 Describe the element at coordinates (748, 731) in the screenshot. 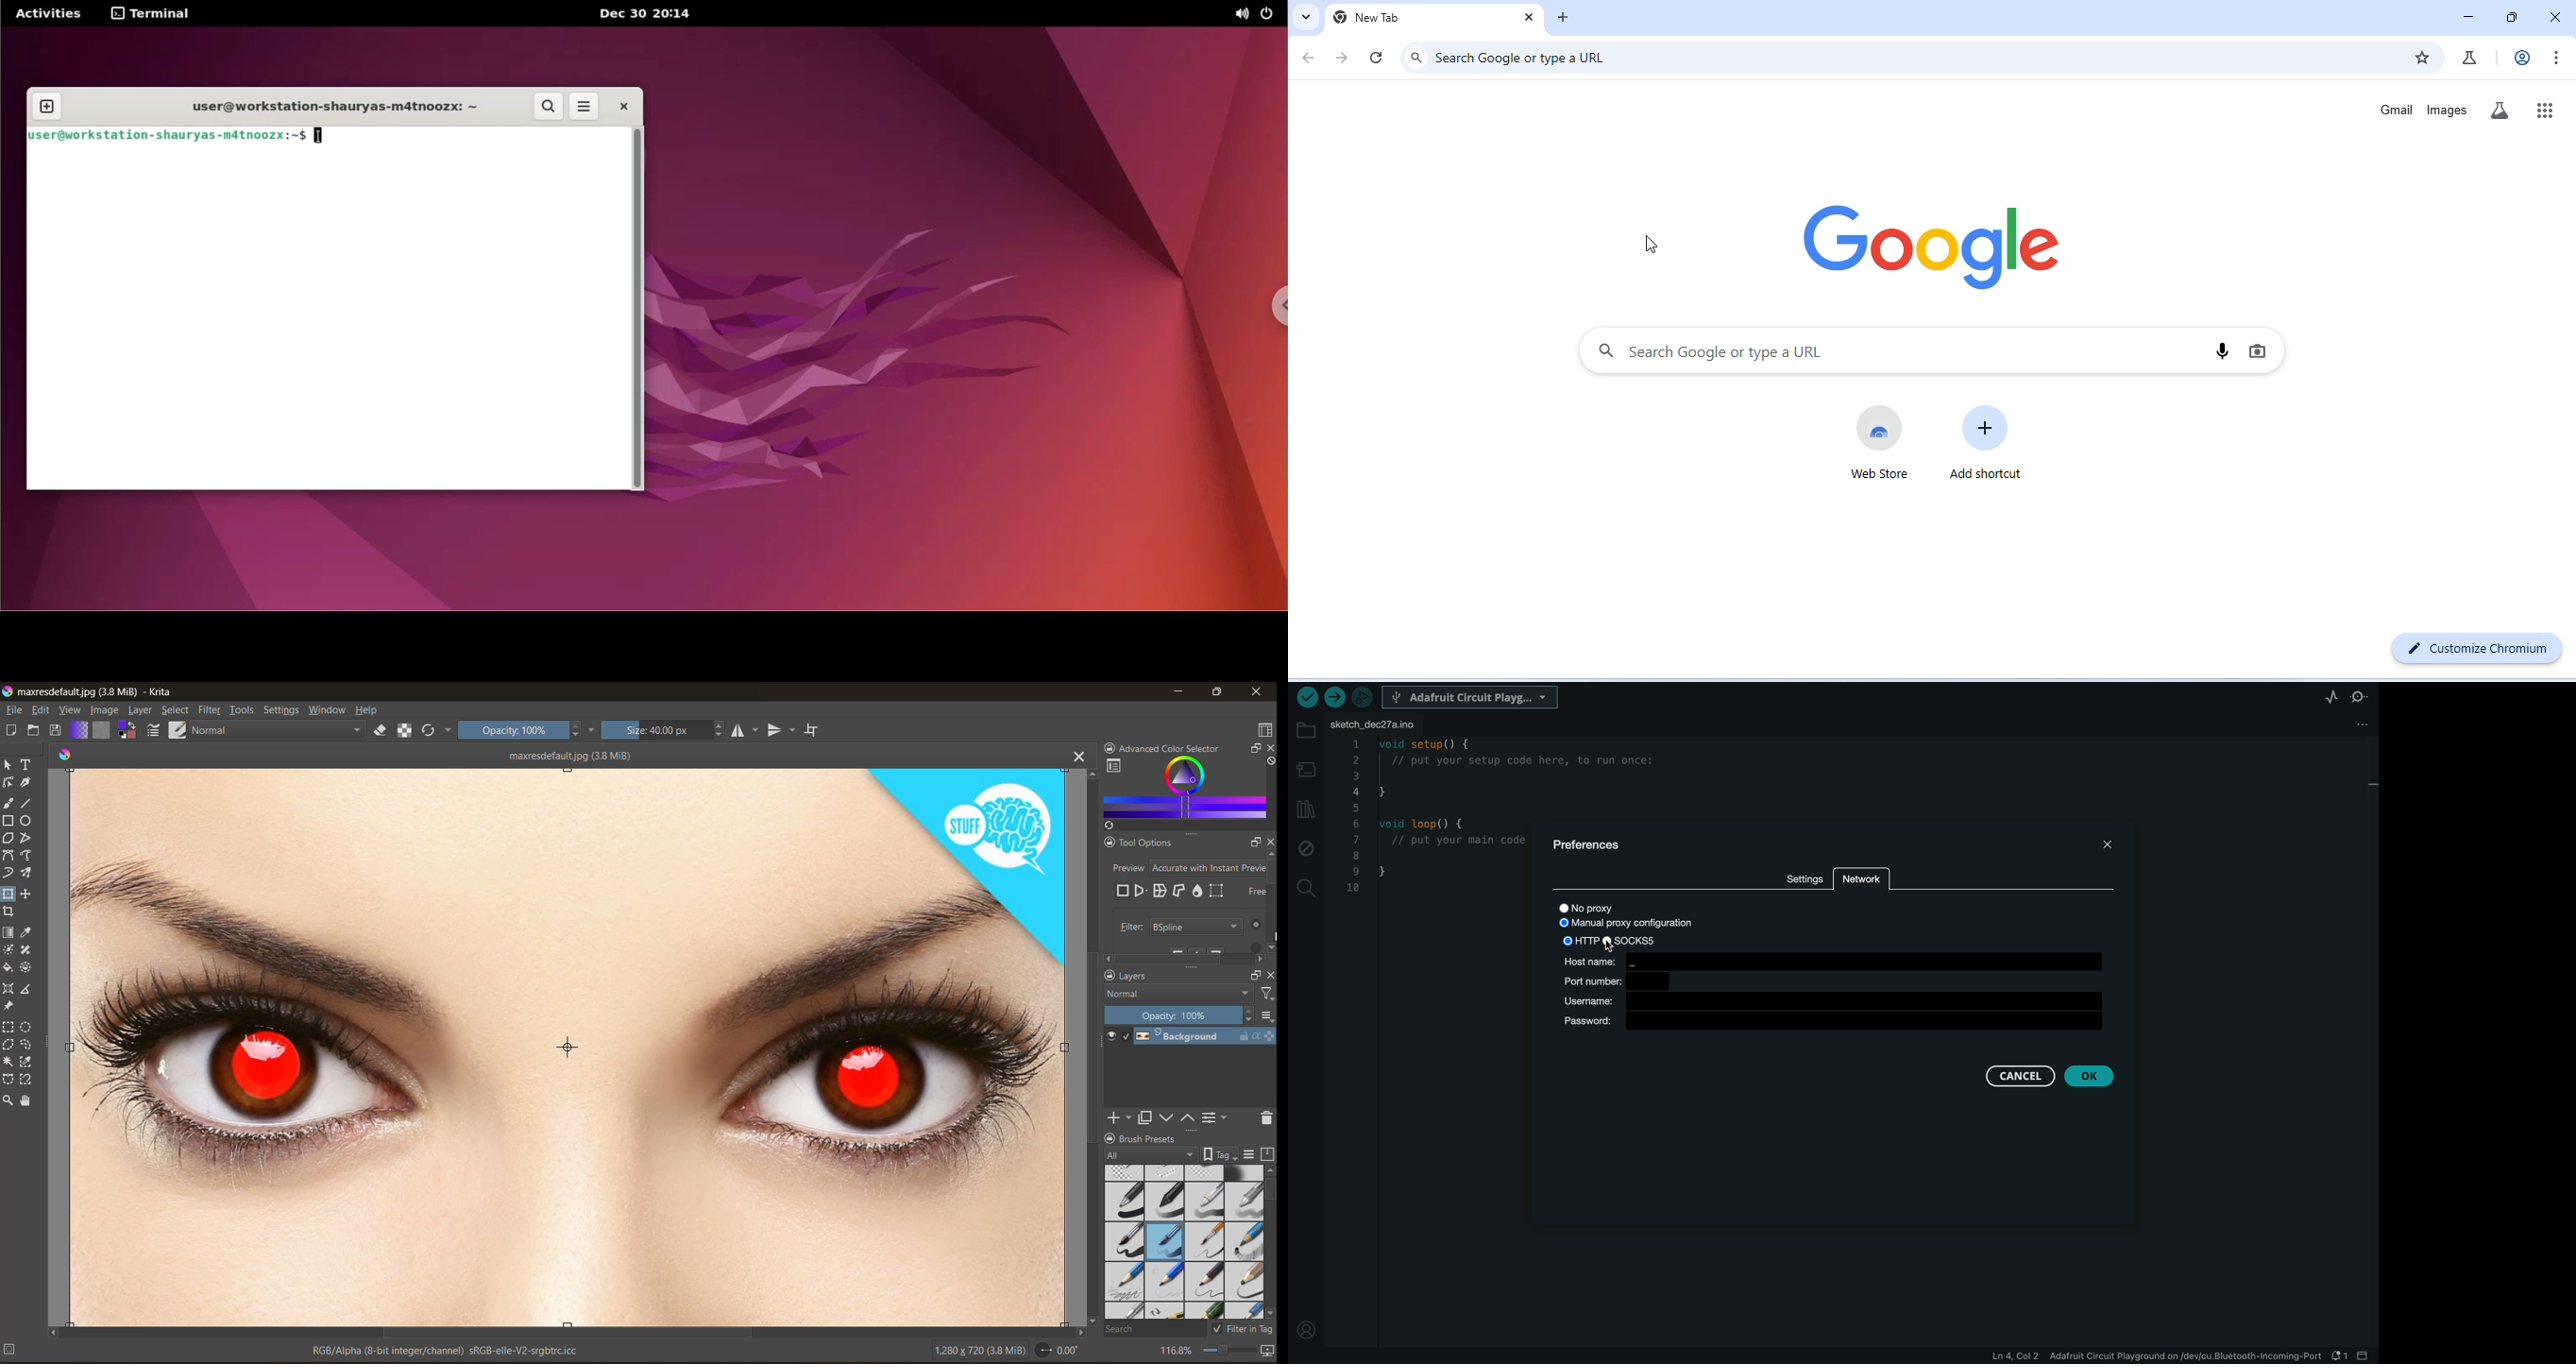

I see `horizontal mirror tool` at that location.